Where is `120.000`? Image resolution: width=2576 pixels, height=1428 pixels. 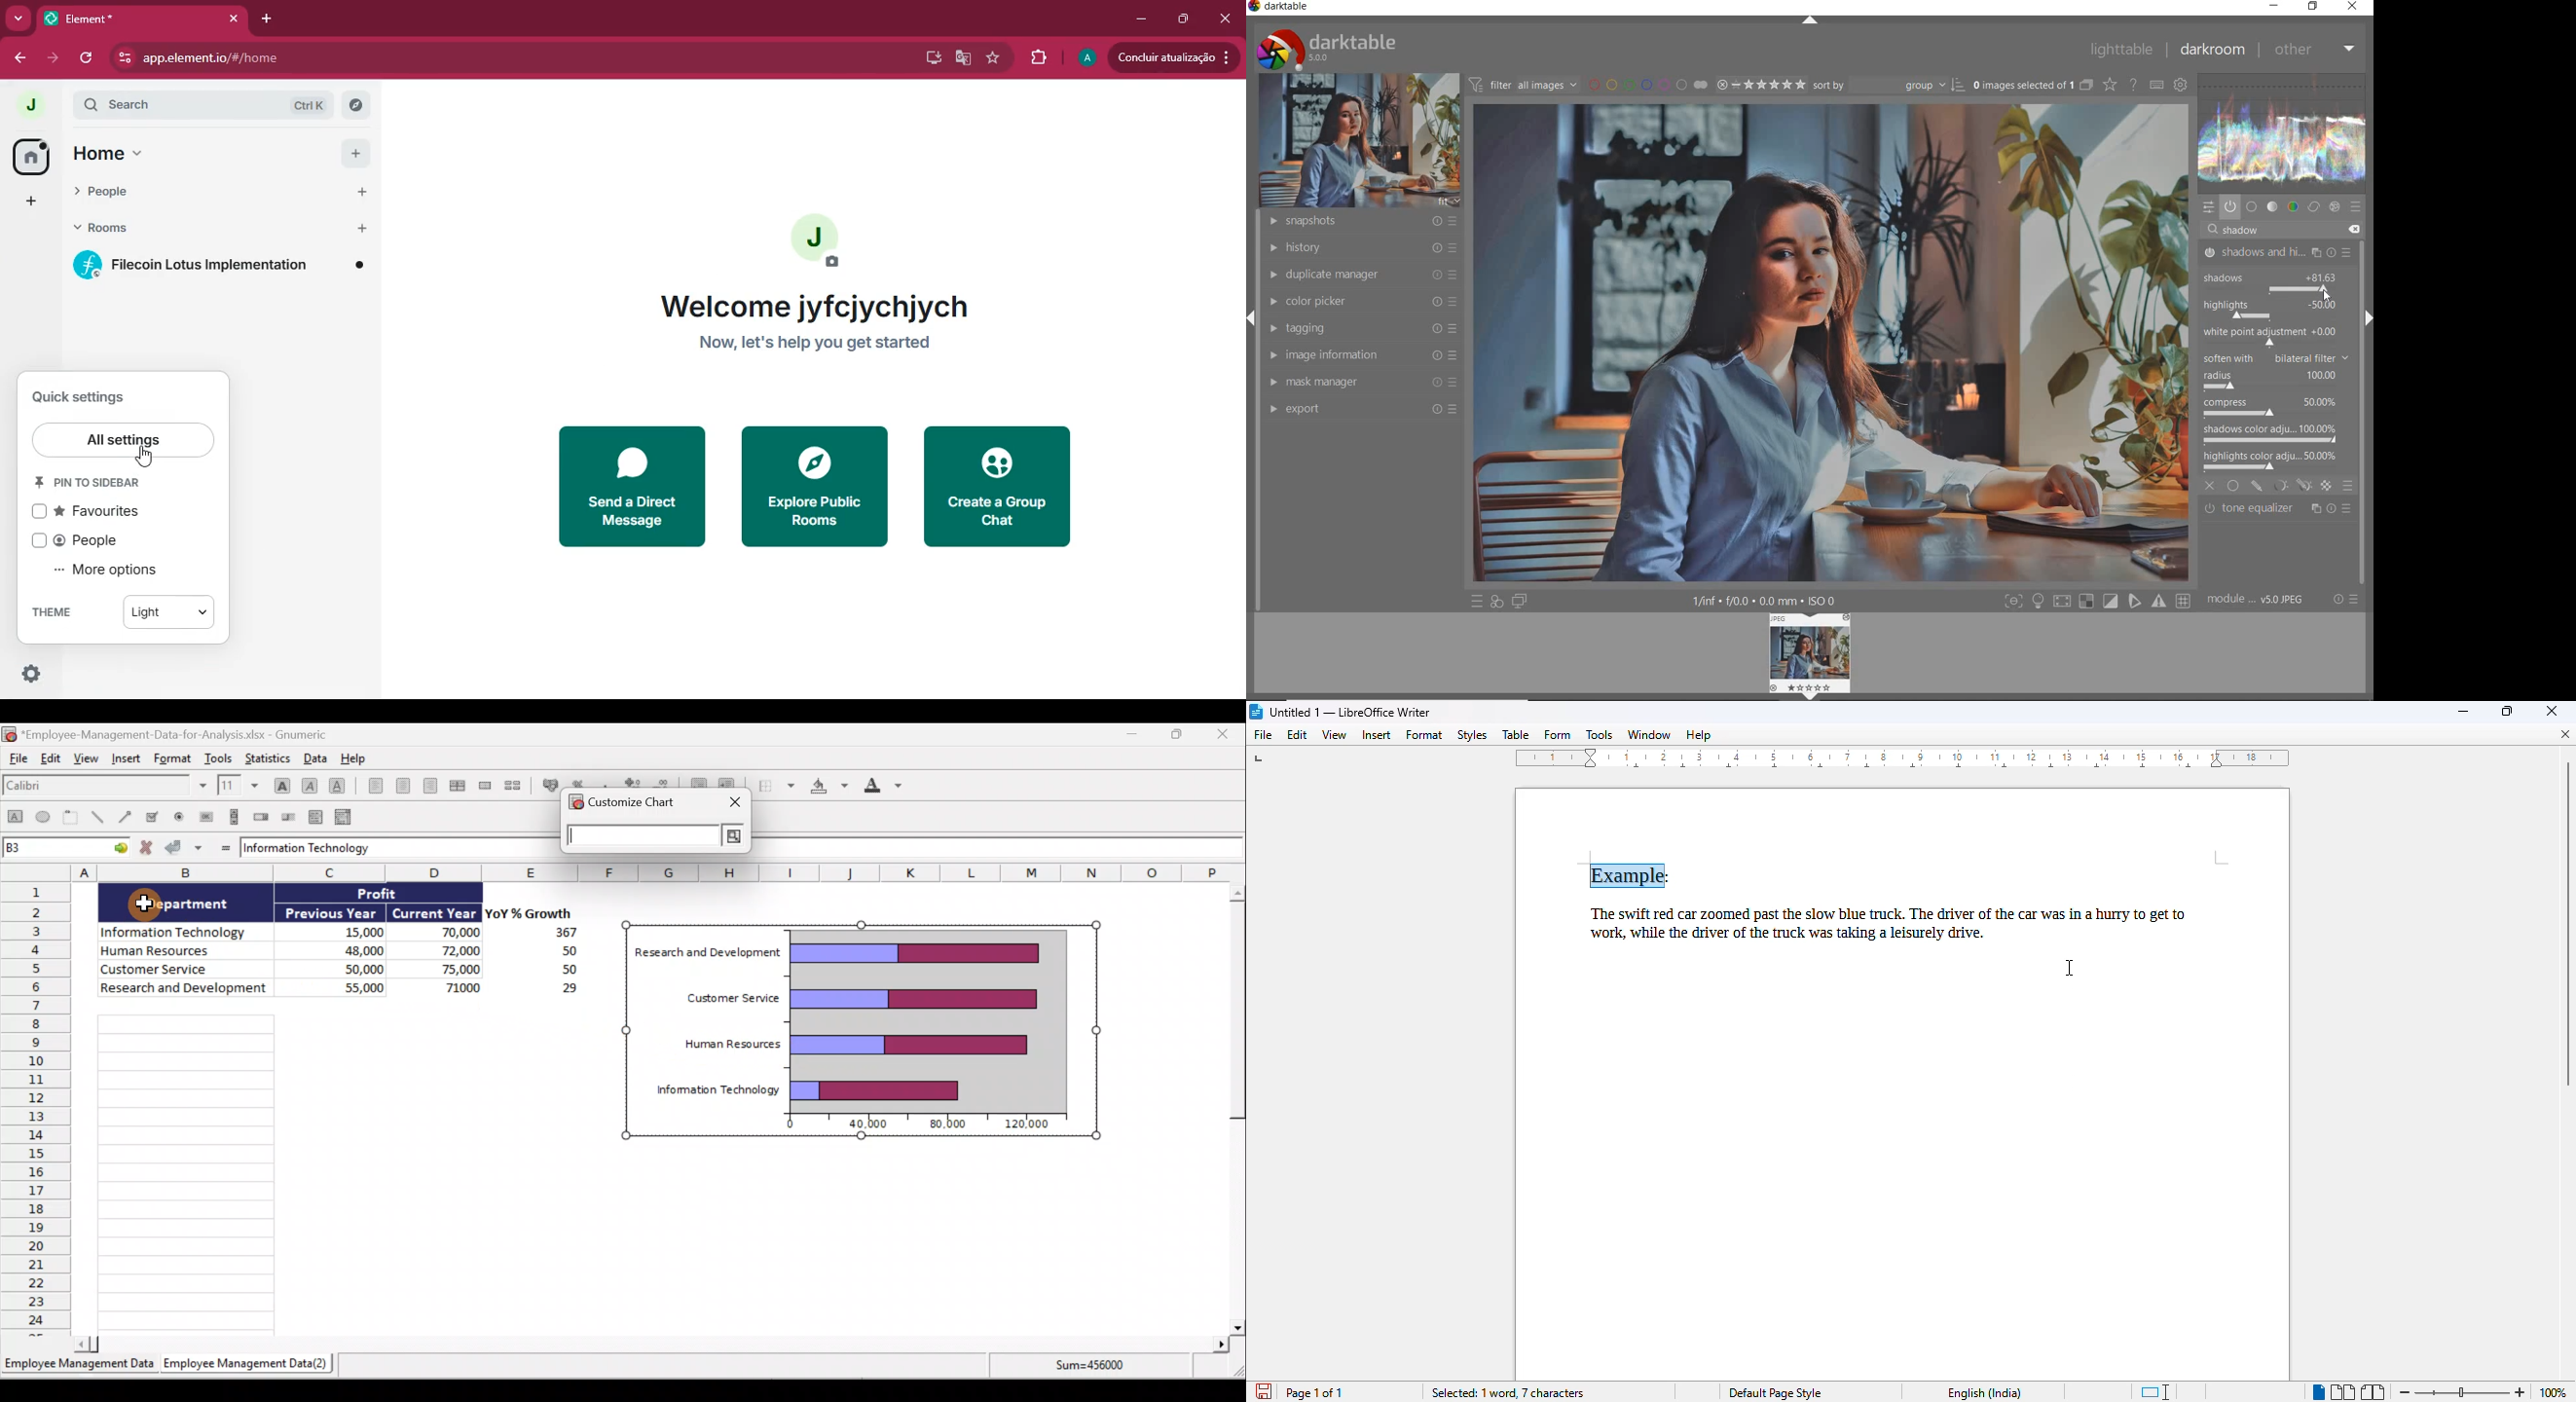 120.000 is located at coordinates (1029, 1124).